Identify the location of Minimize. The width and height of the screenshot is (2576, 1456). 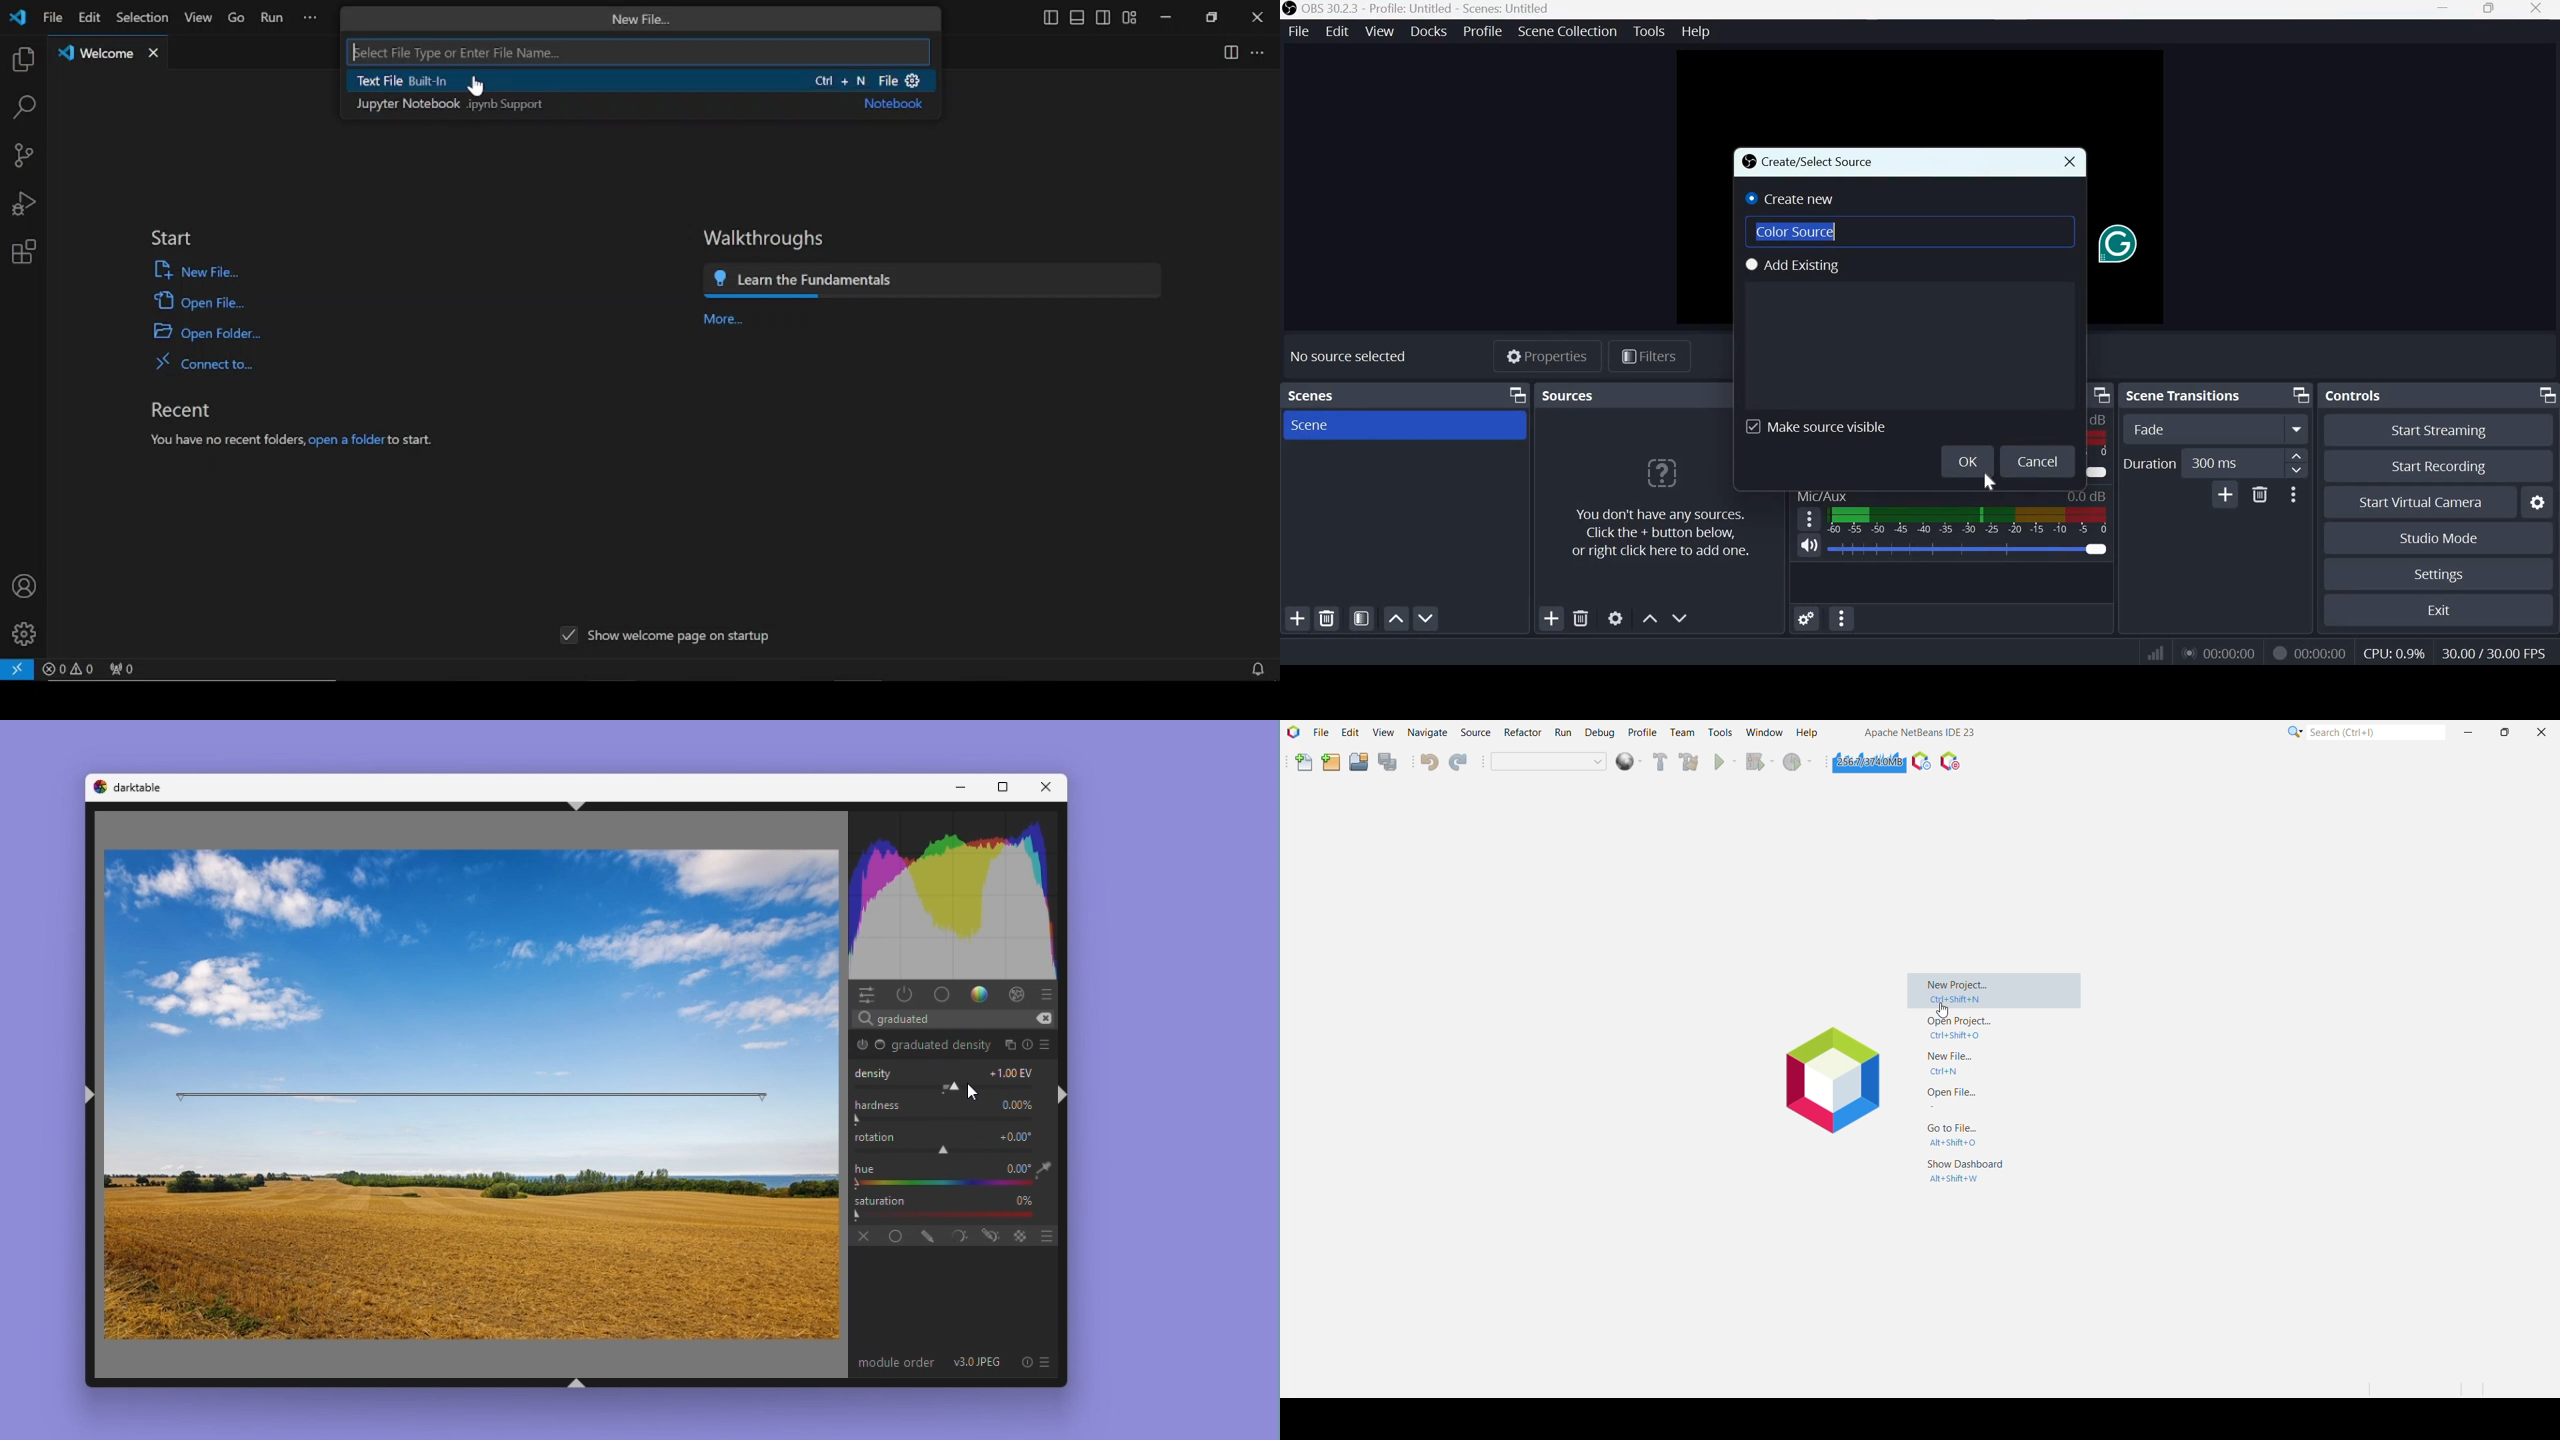
(2443, 11).